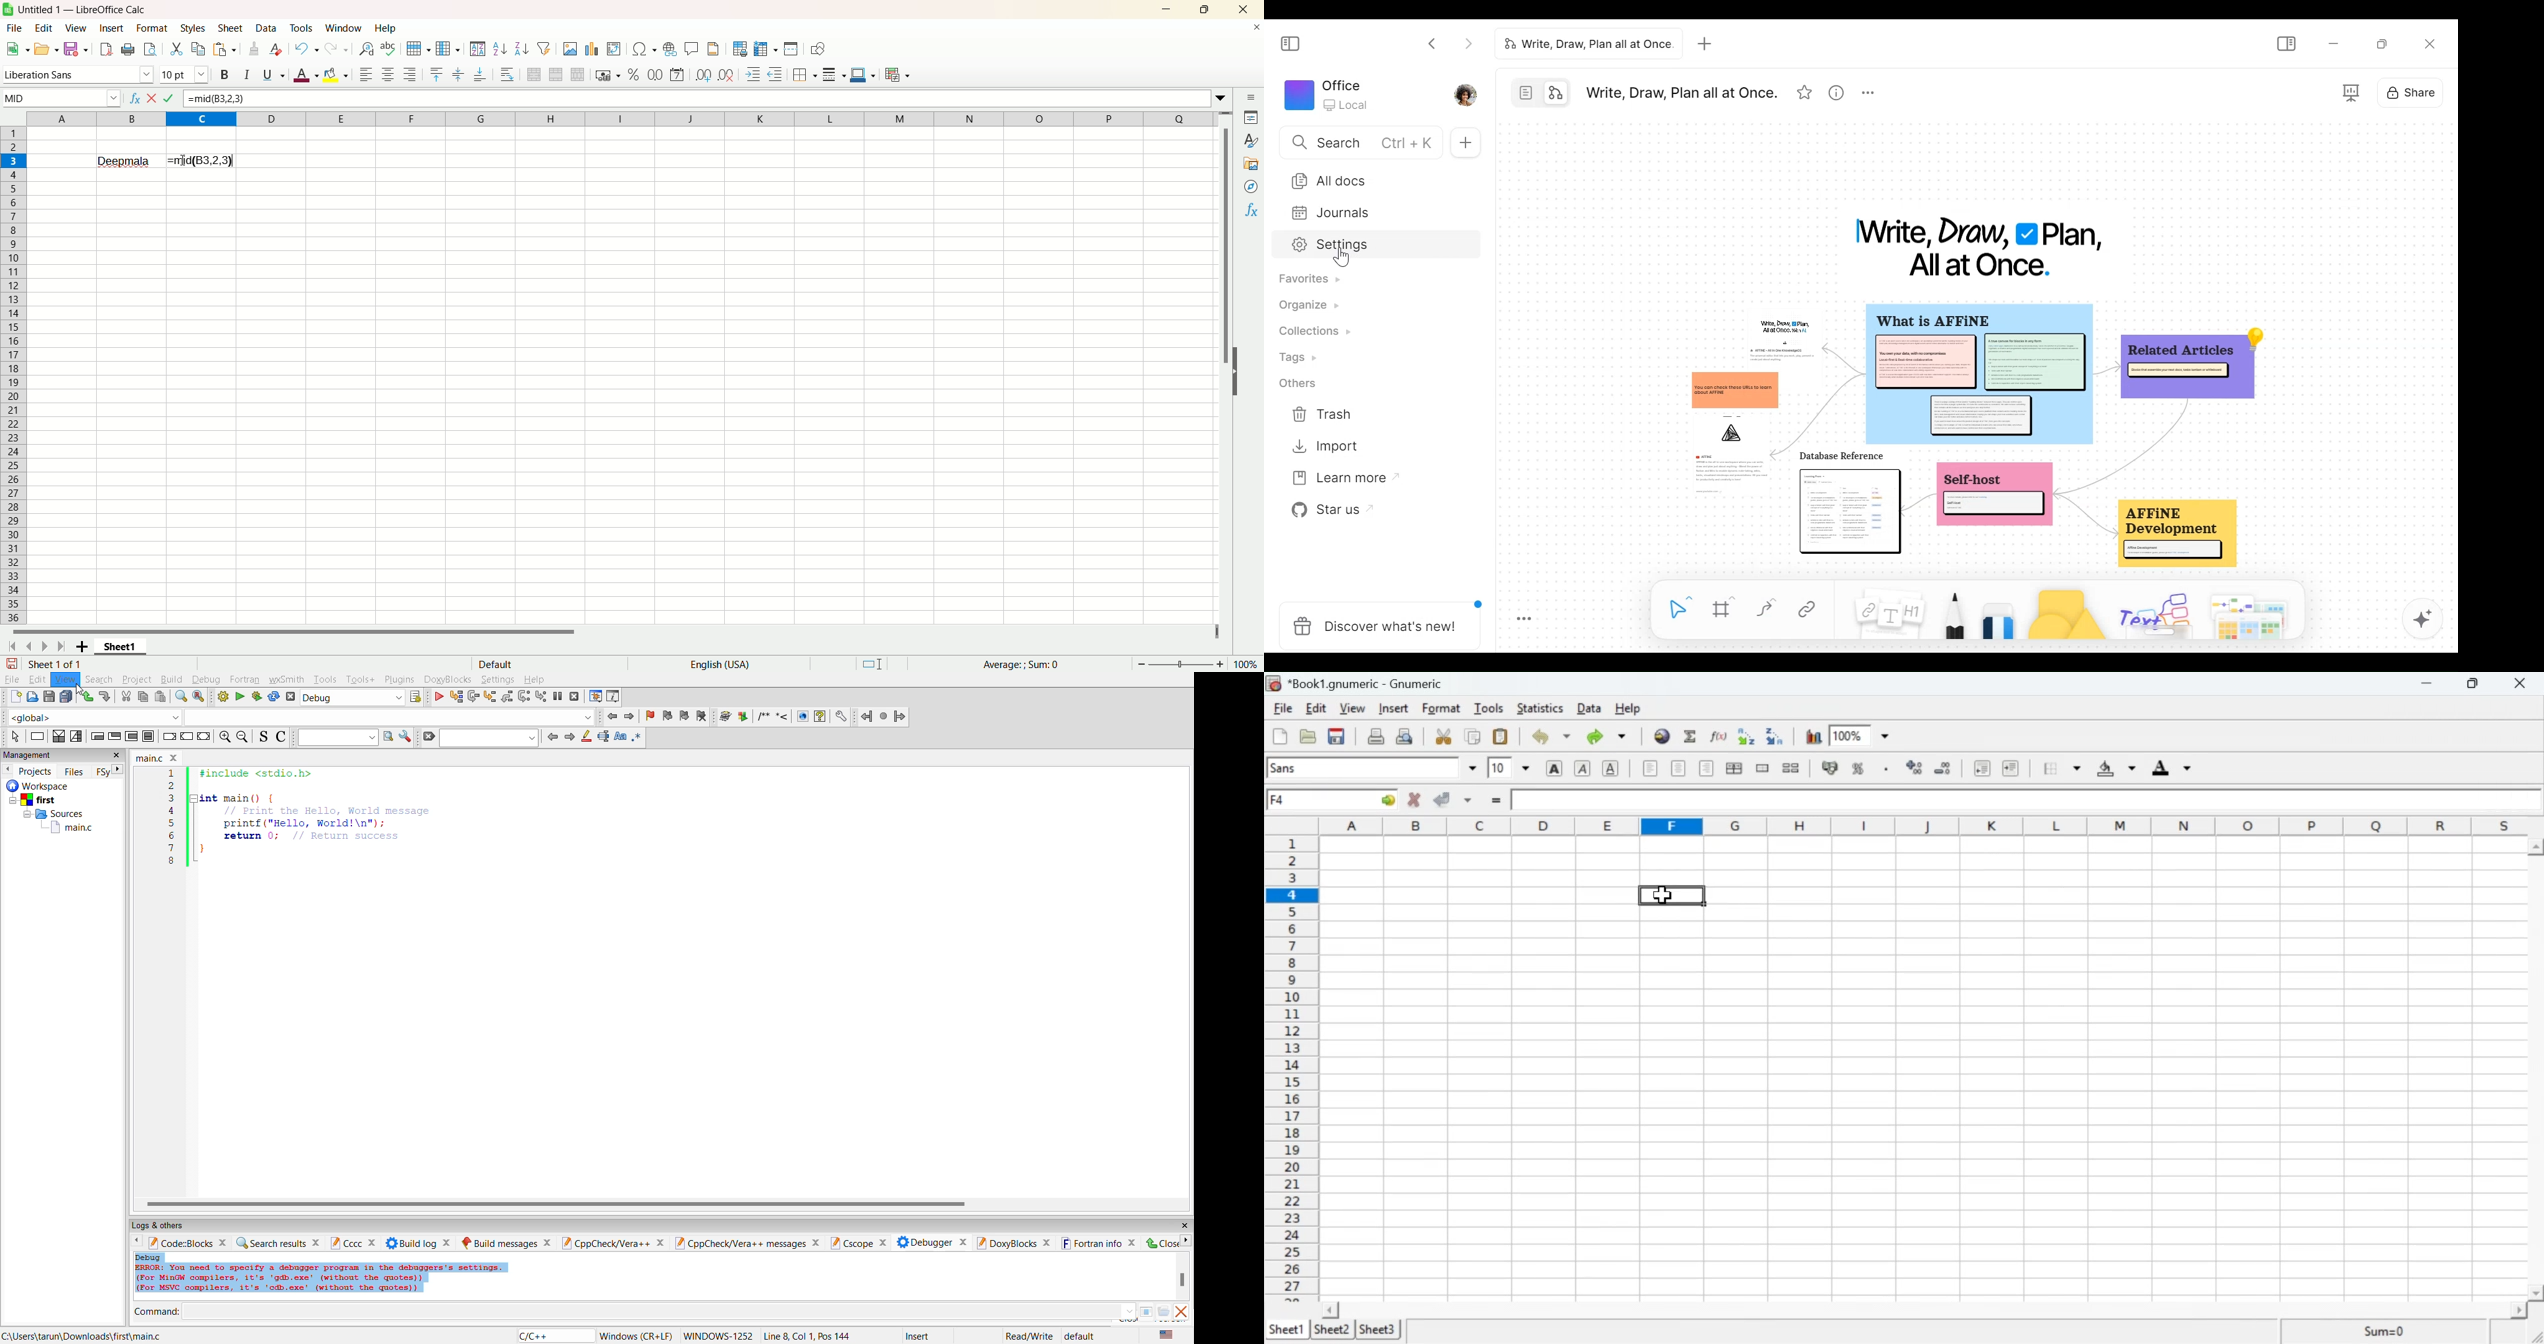  What do you see at coordinates (1664, 894) in the screenshot?
I see `cursor` at bounding box center [1664, 894].